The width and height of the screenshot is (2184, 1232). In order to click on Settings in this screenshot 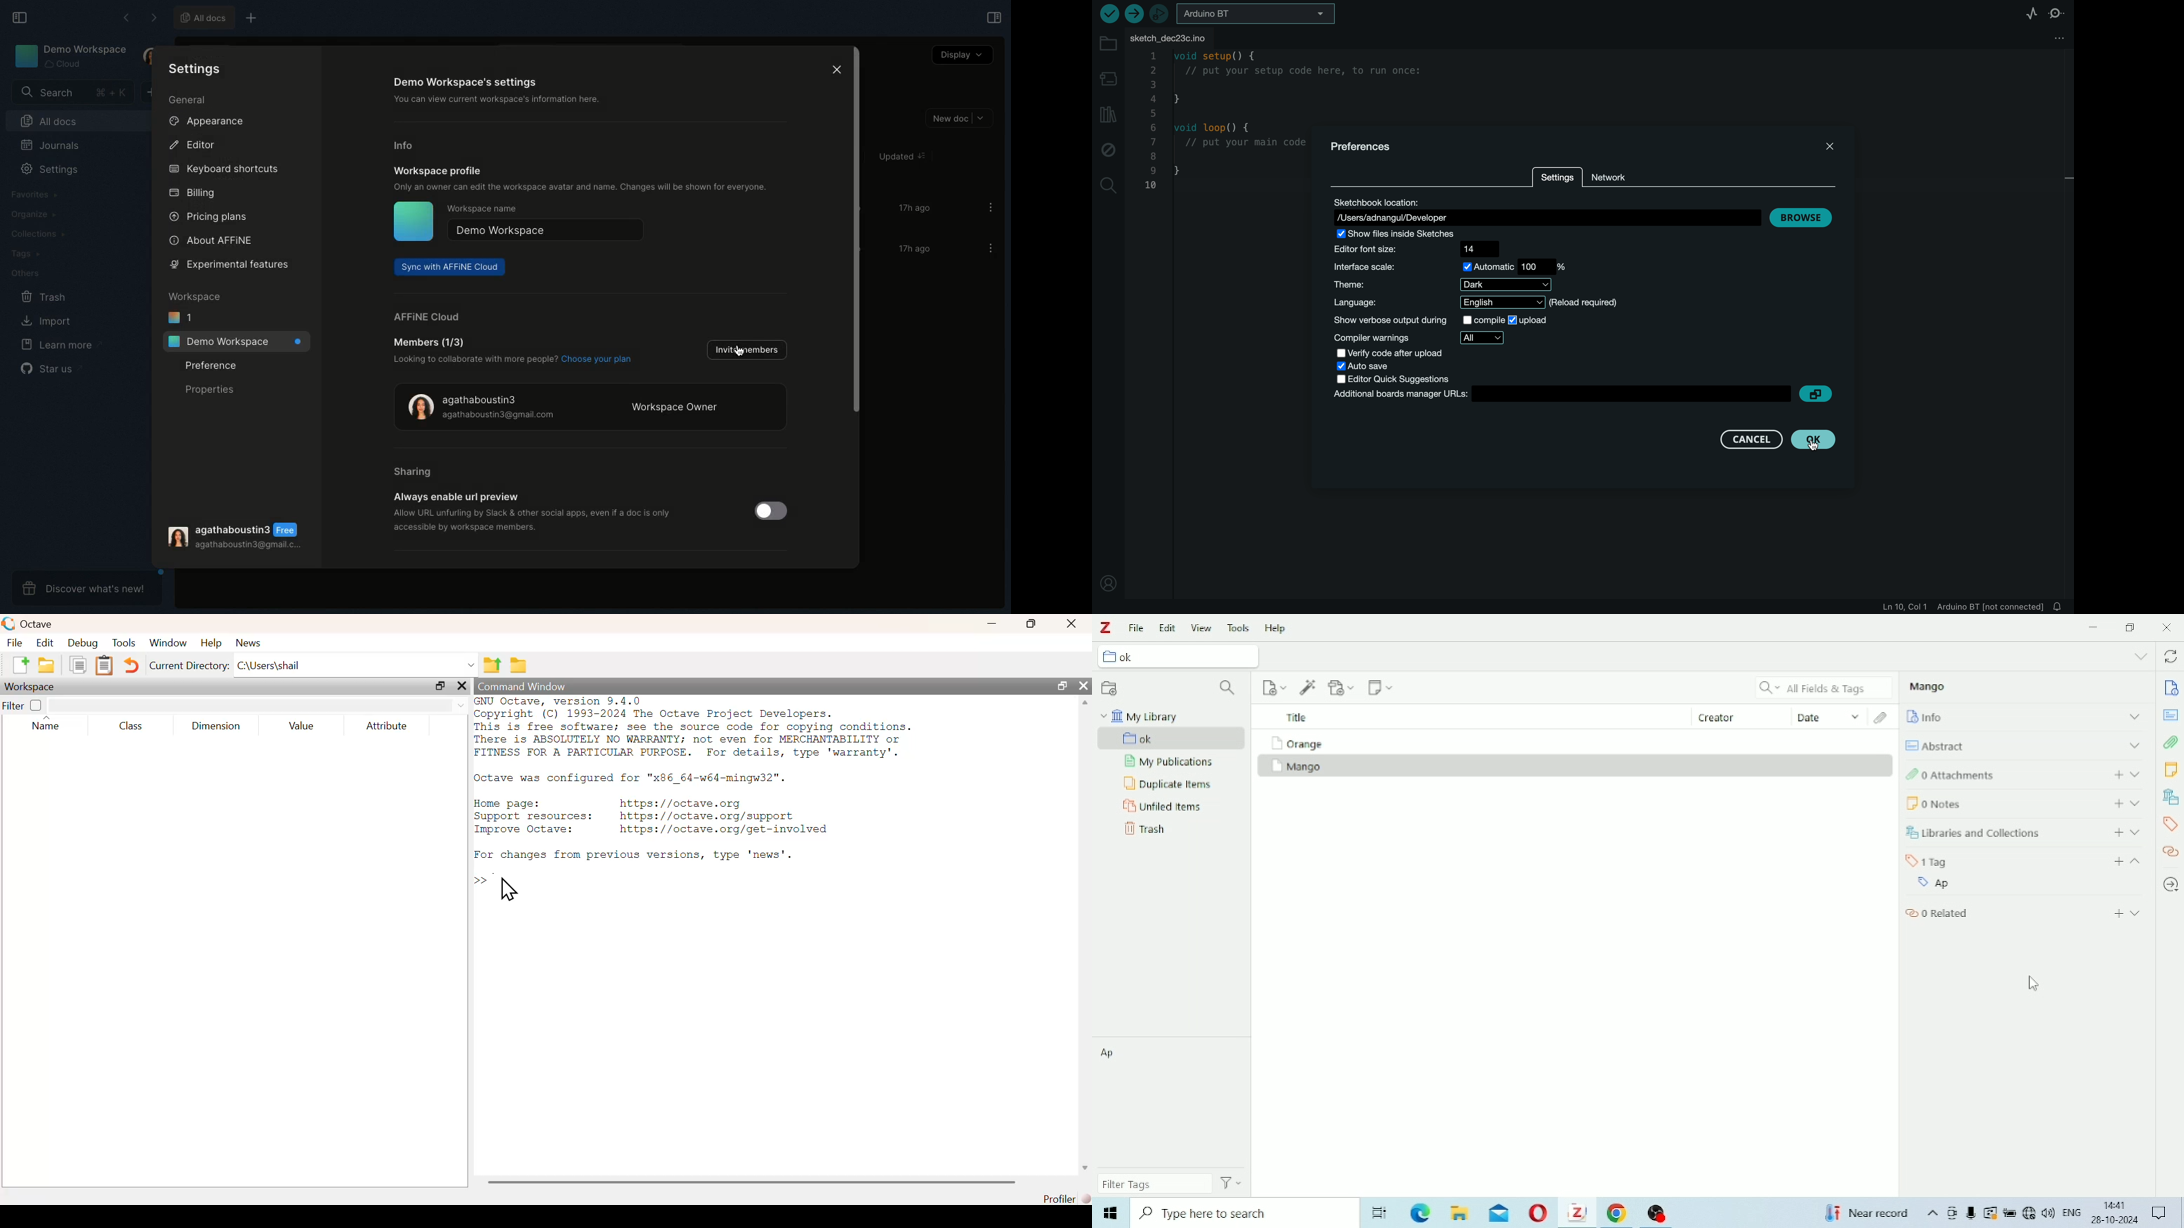, I will do `click(51, 169)`.